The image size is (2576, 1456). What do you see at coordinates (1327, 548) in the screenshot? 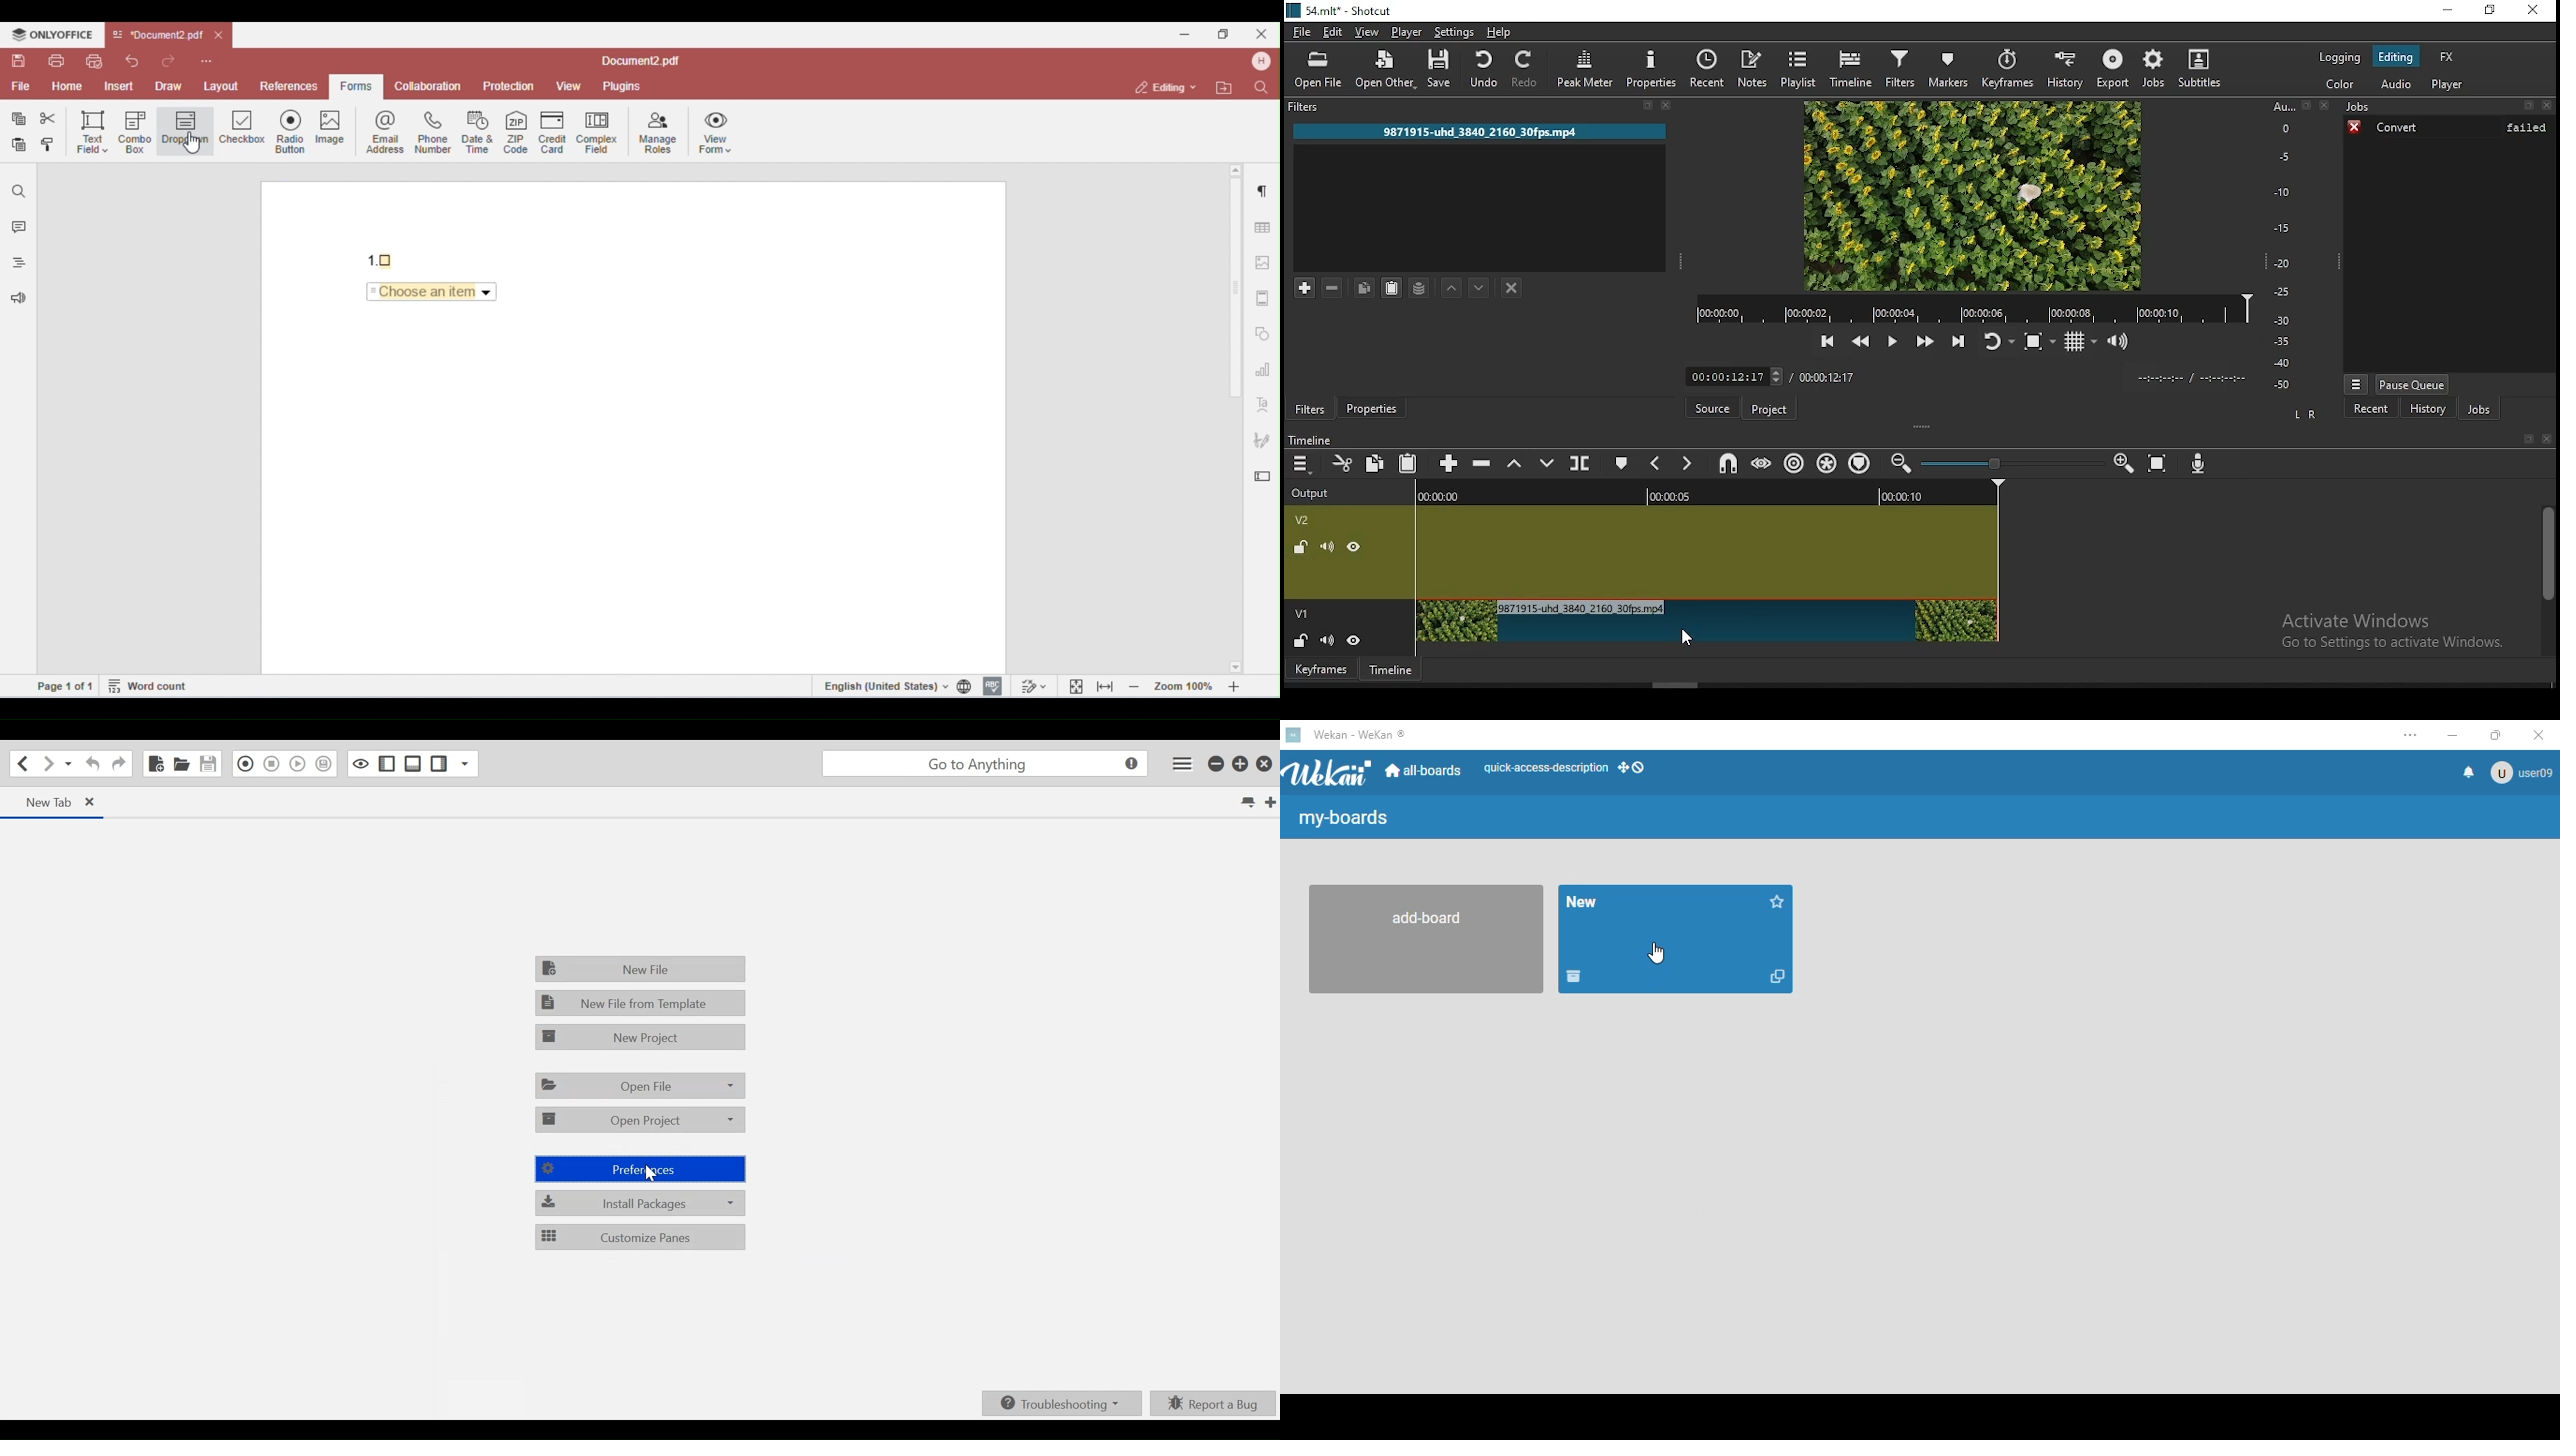
I see `(un)mute` at bounding box center [1327, 548].